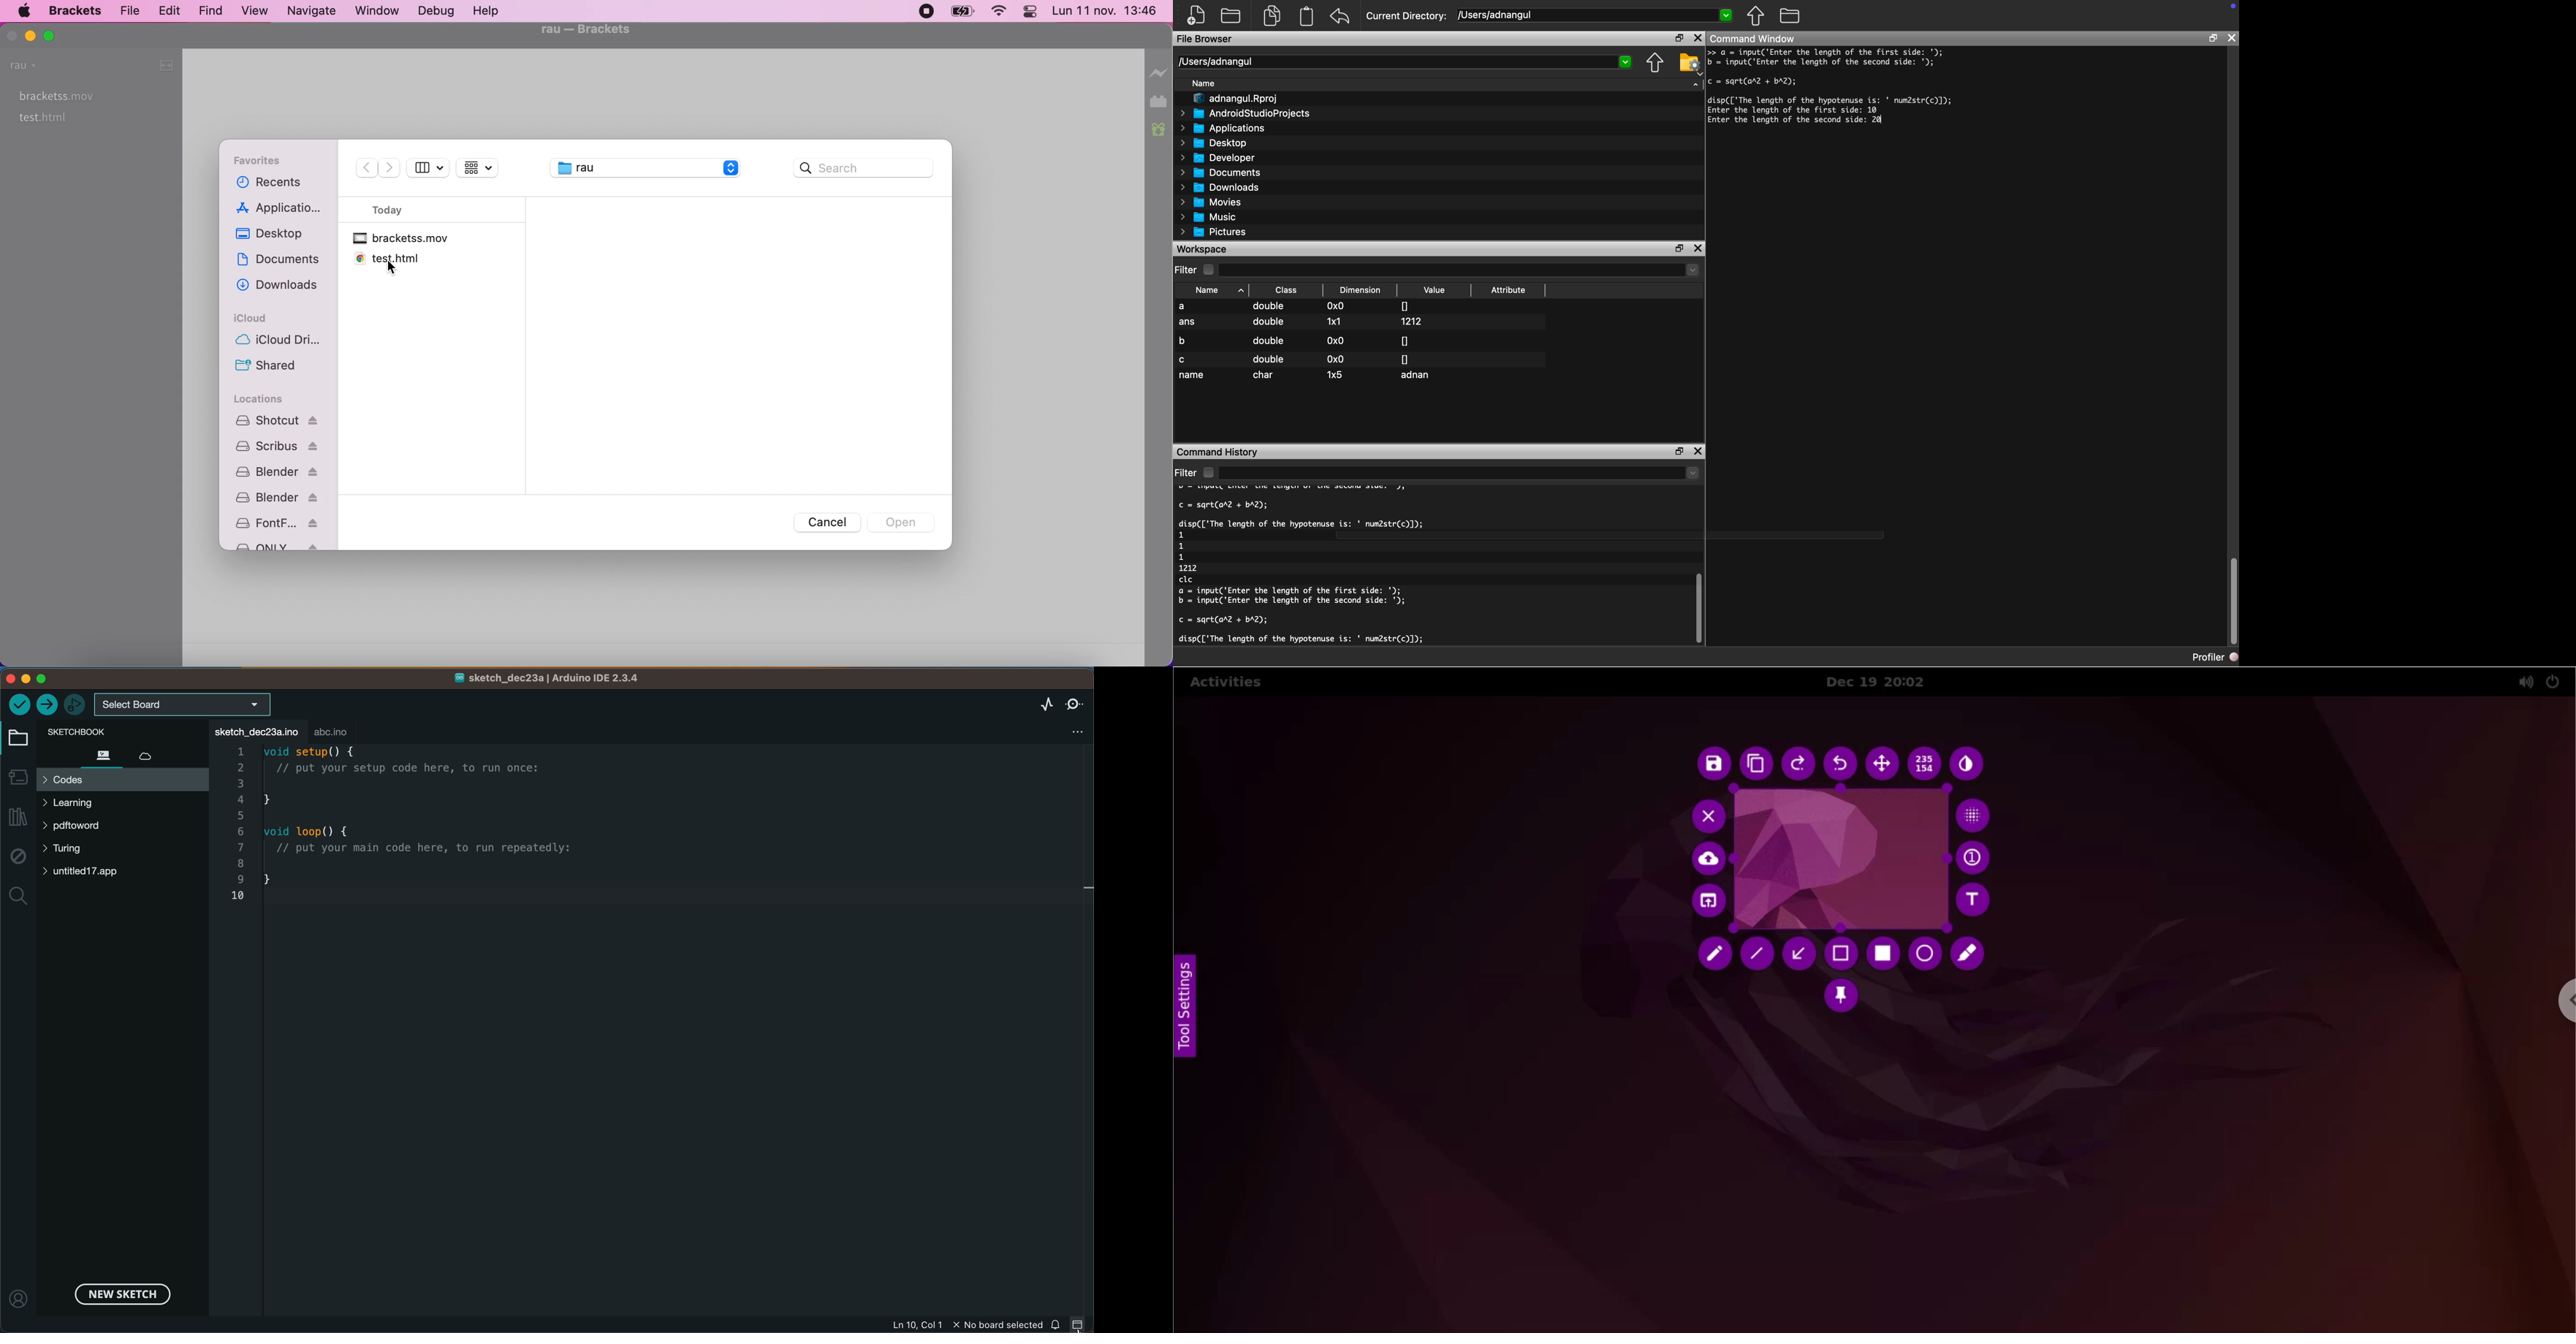 The width and height of the screenshot is (2576, 1344). What do you see at coordinates (1709, 859) in the screenshot?
I see `upload` at bounding box center [1709, 859].